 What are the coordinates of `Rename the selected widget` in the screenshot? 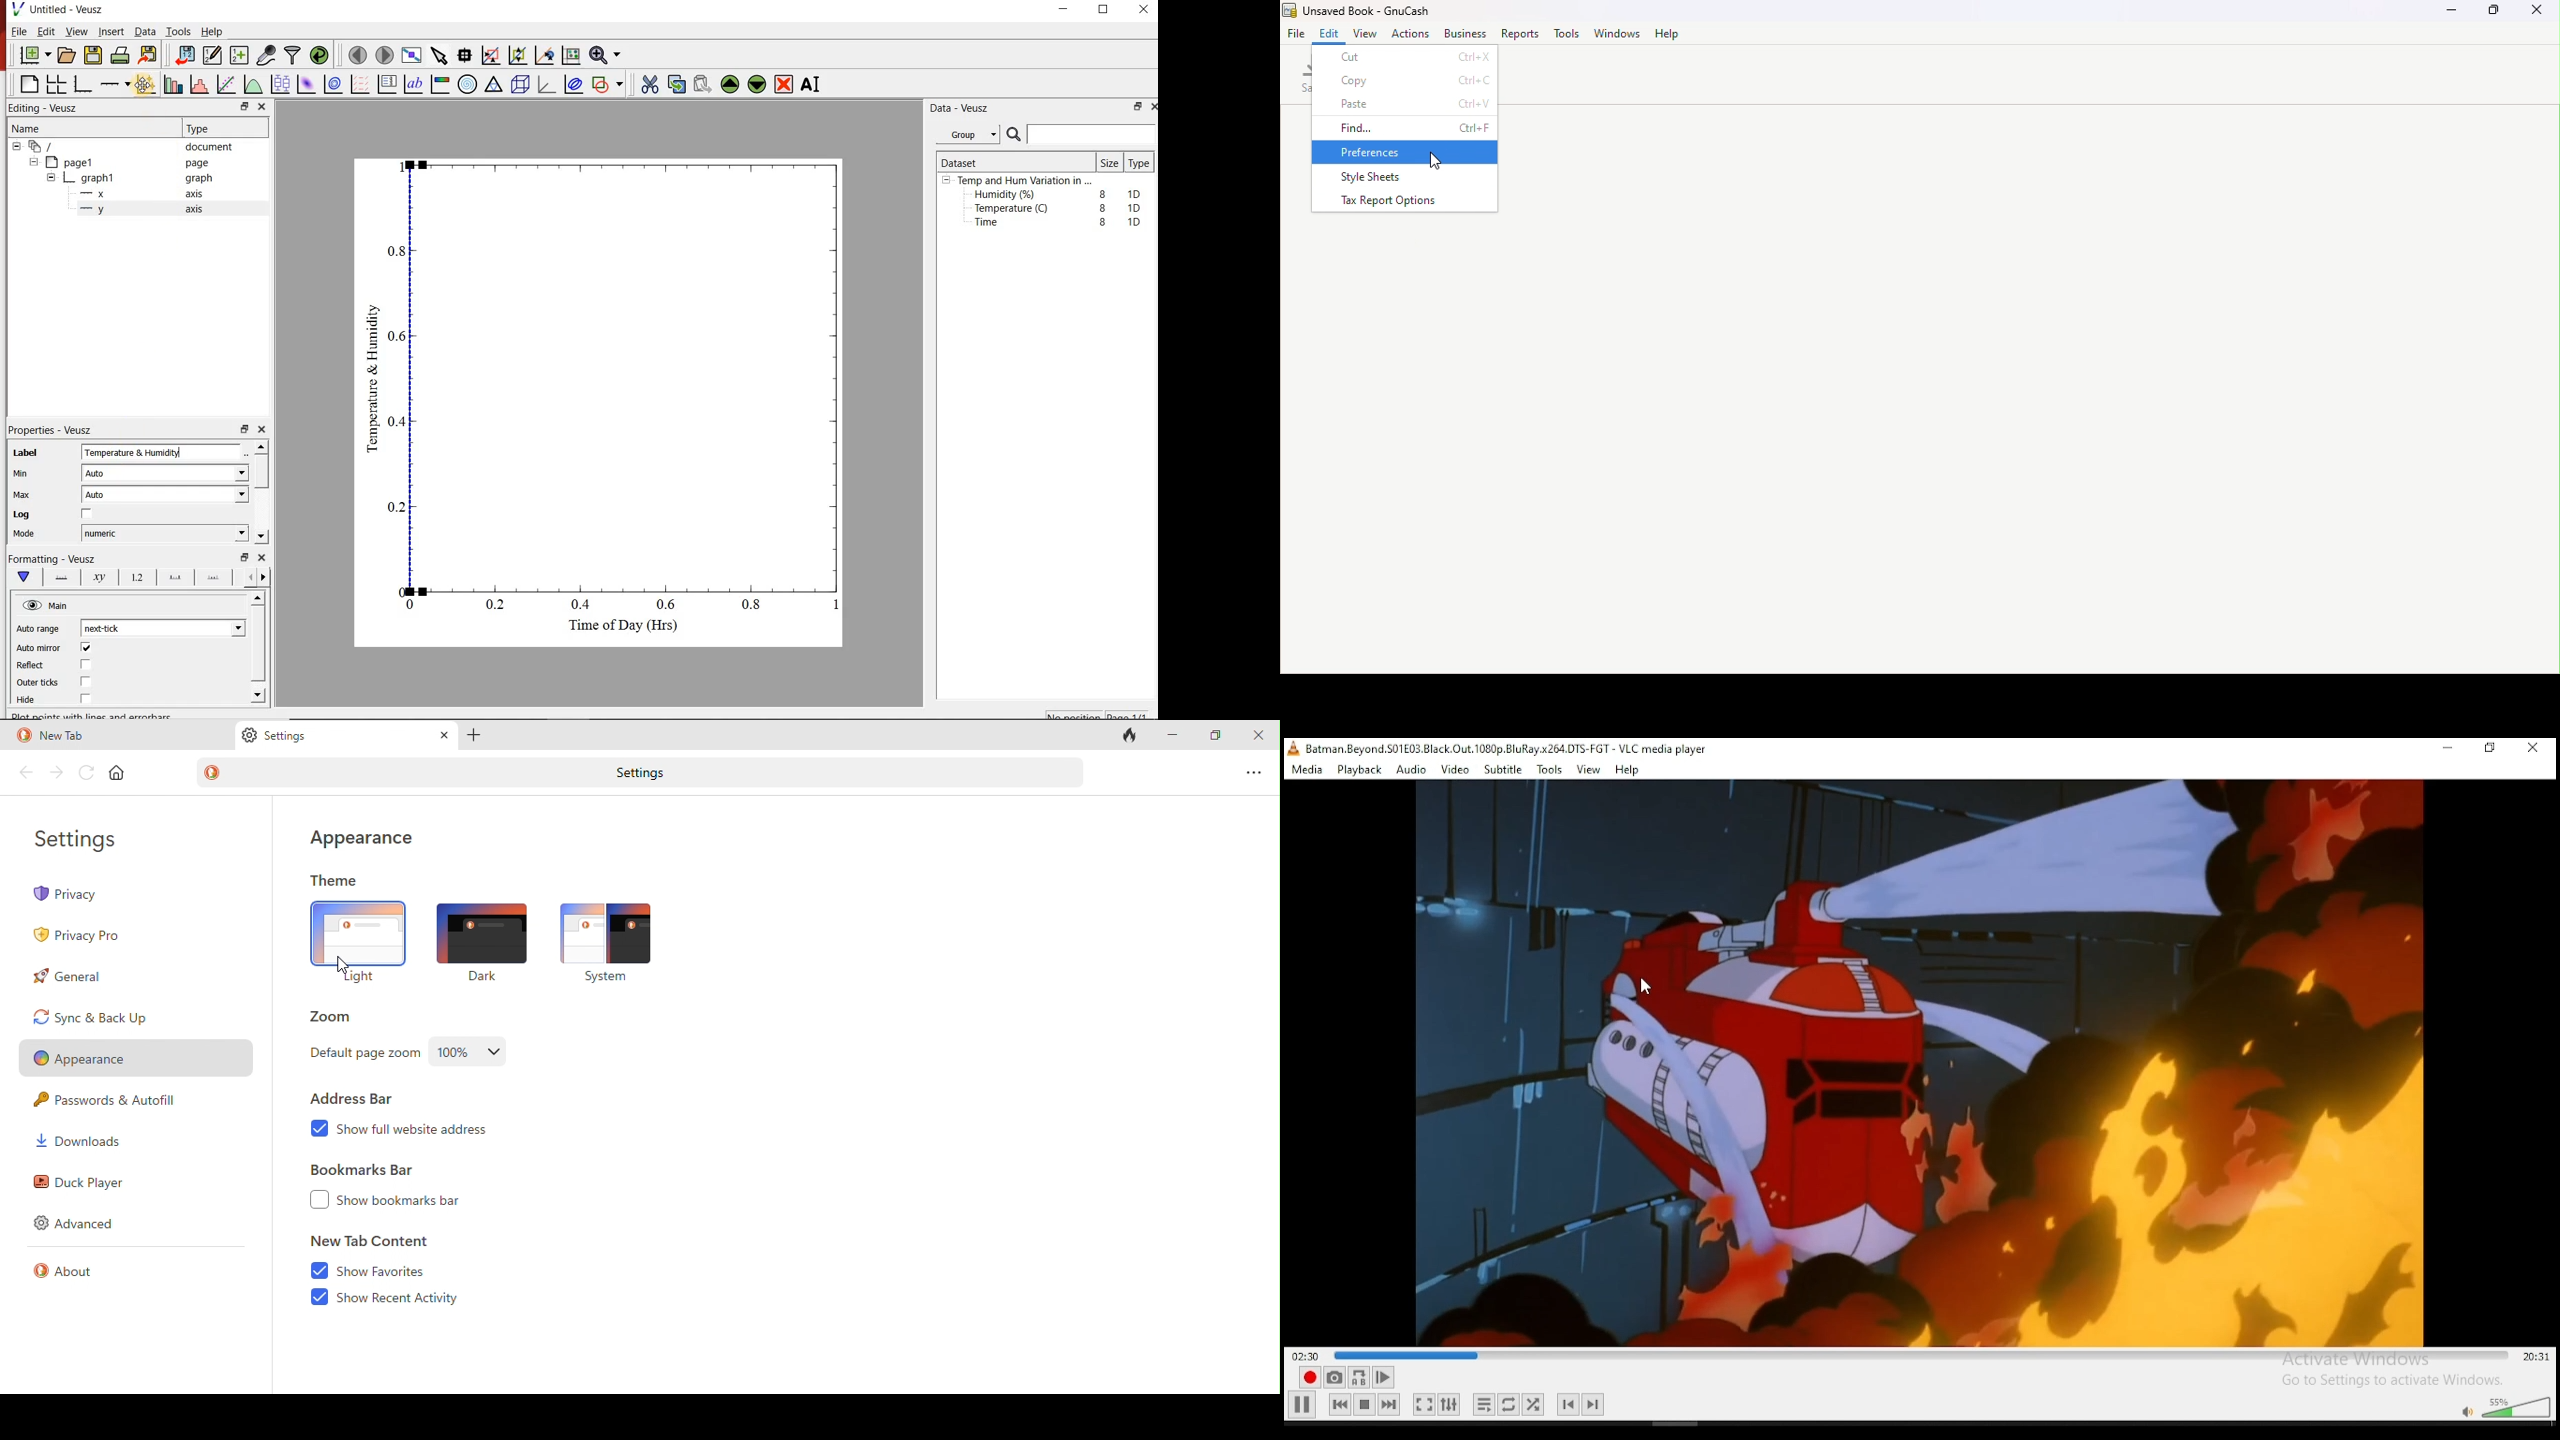 It's located at (814, 84).